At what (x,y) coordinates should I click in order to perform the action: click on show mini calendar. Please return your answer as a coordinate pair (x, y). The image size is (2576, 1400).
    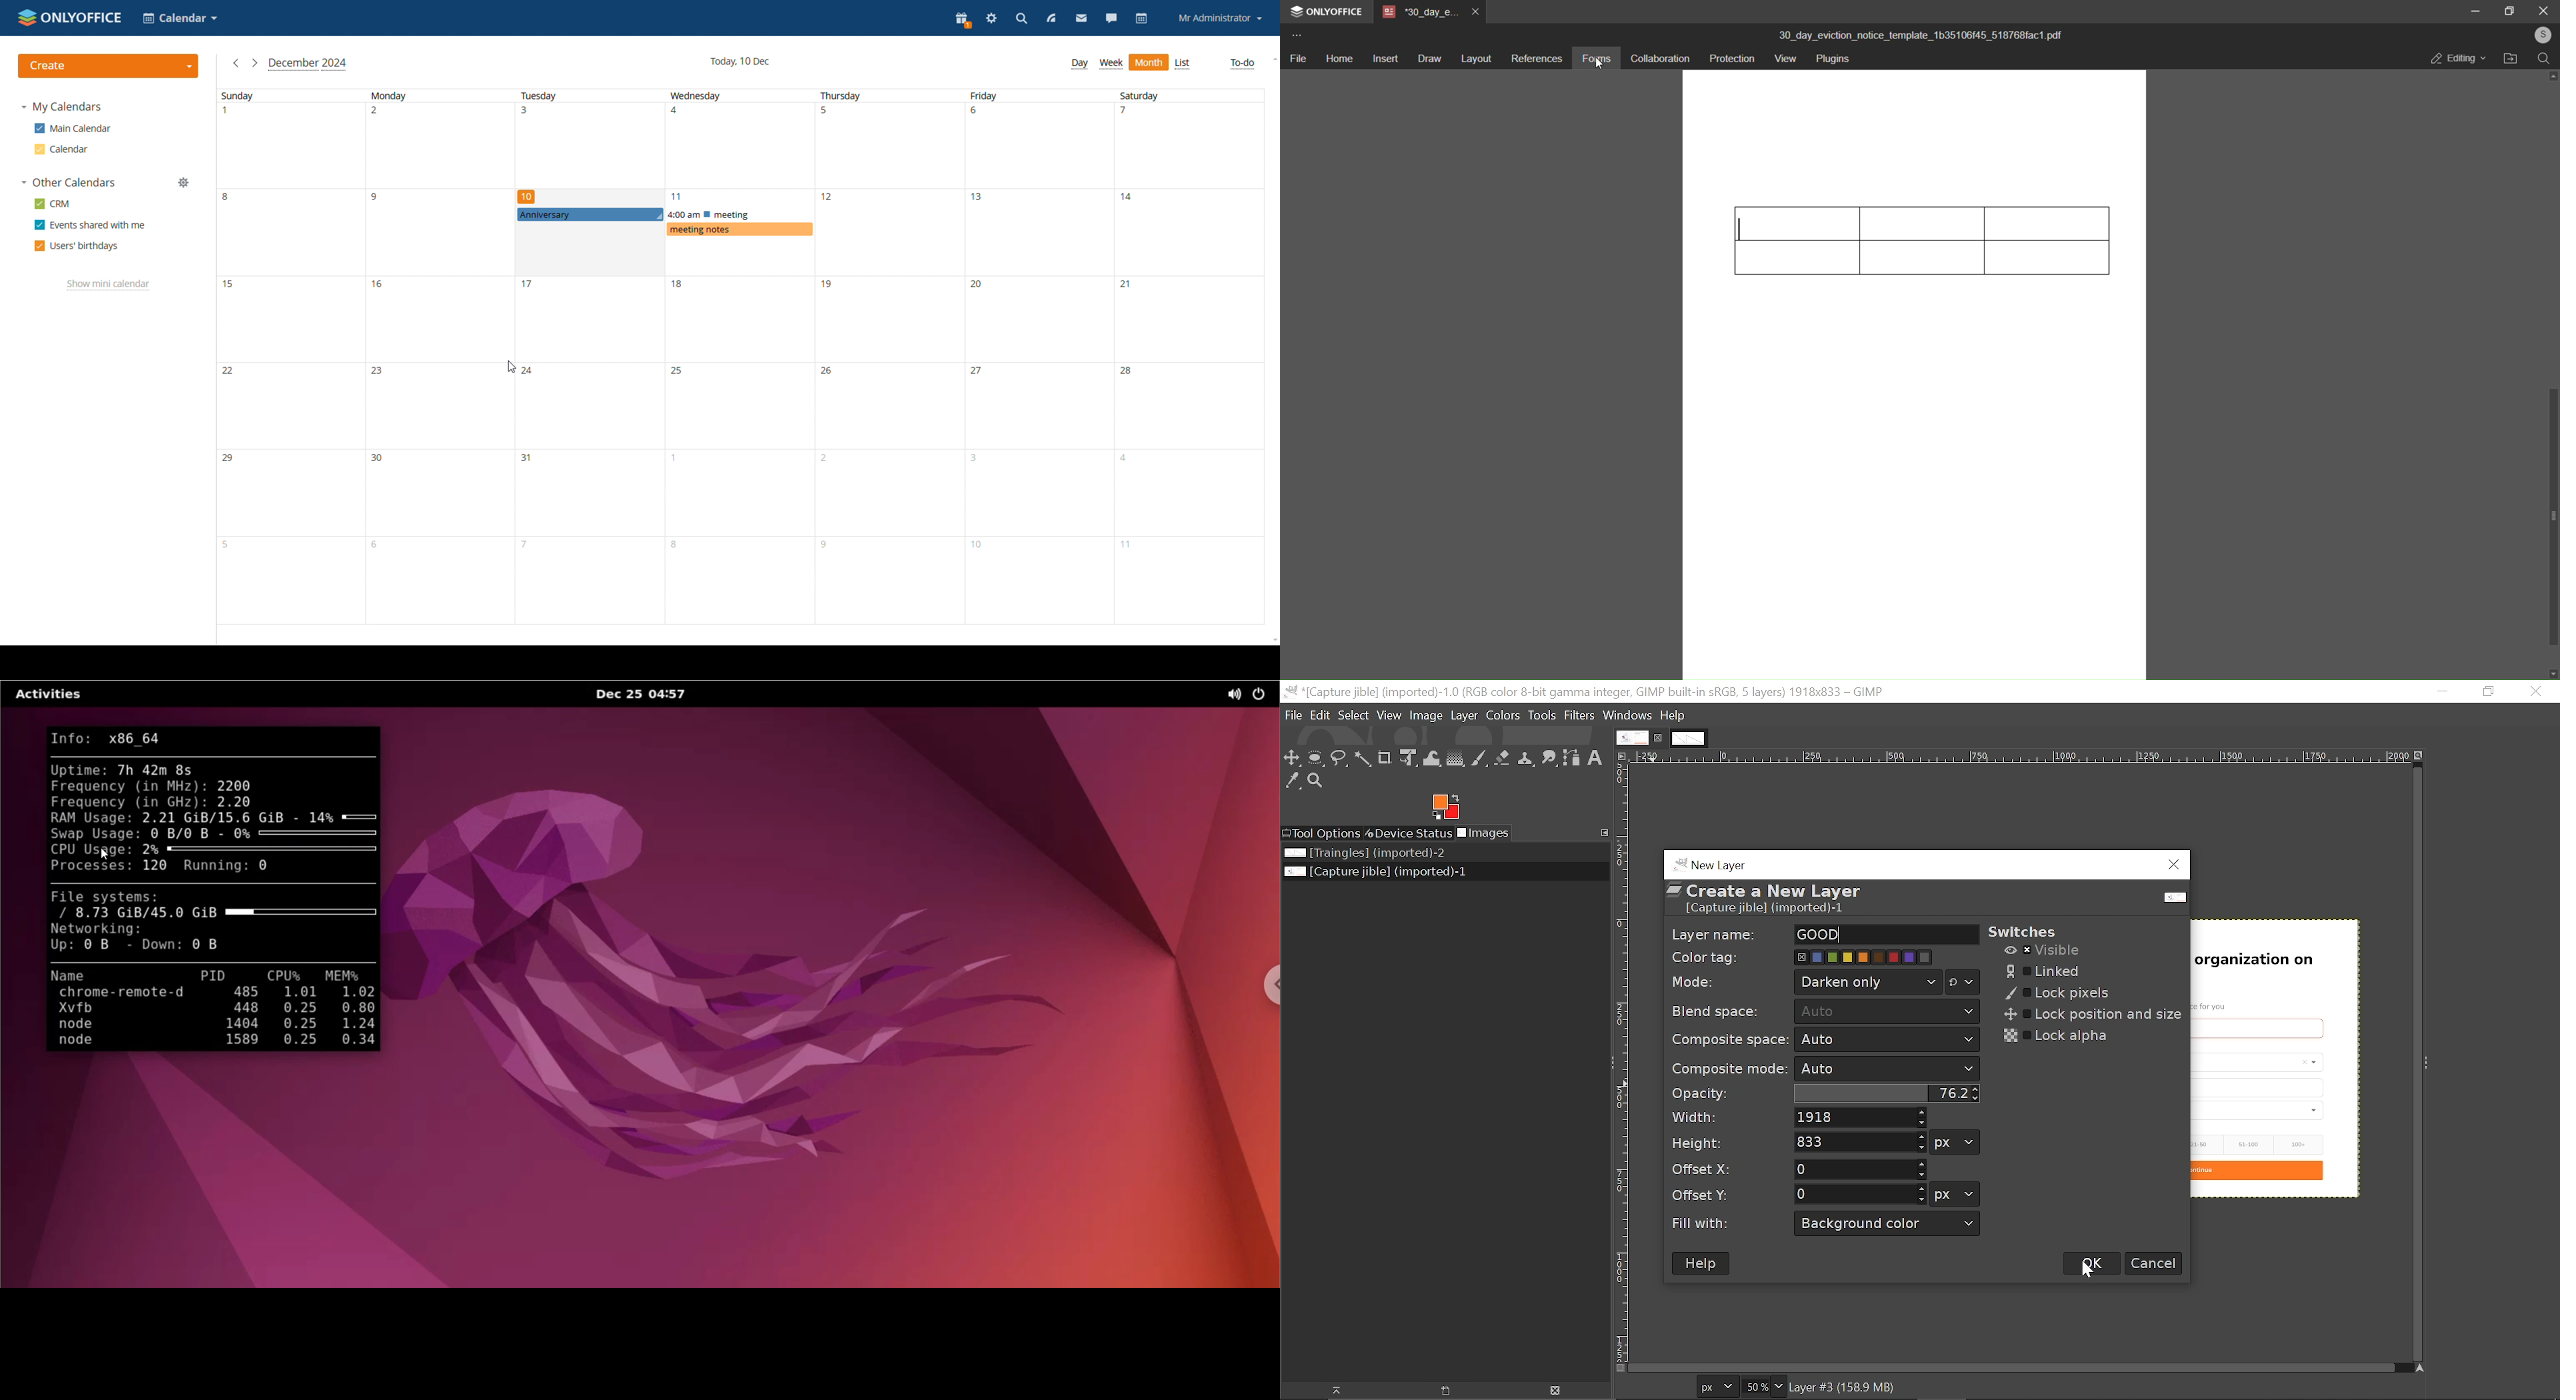
    Looking at the image, I should click on (106, 285).